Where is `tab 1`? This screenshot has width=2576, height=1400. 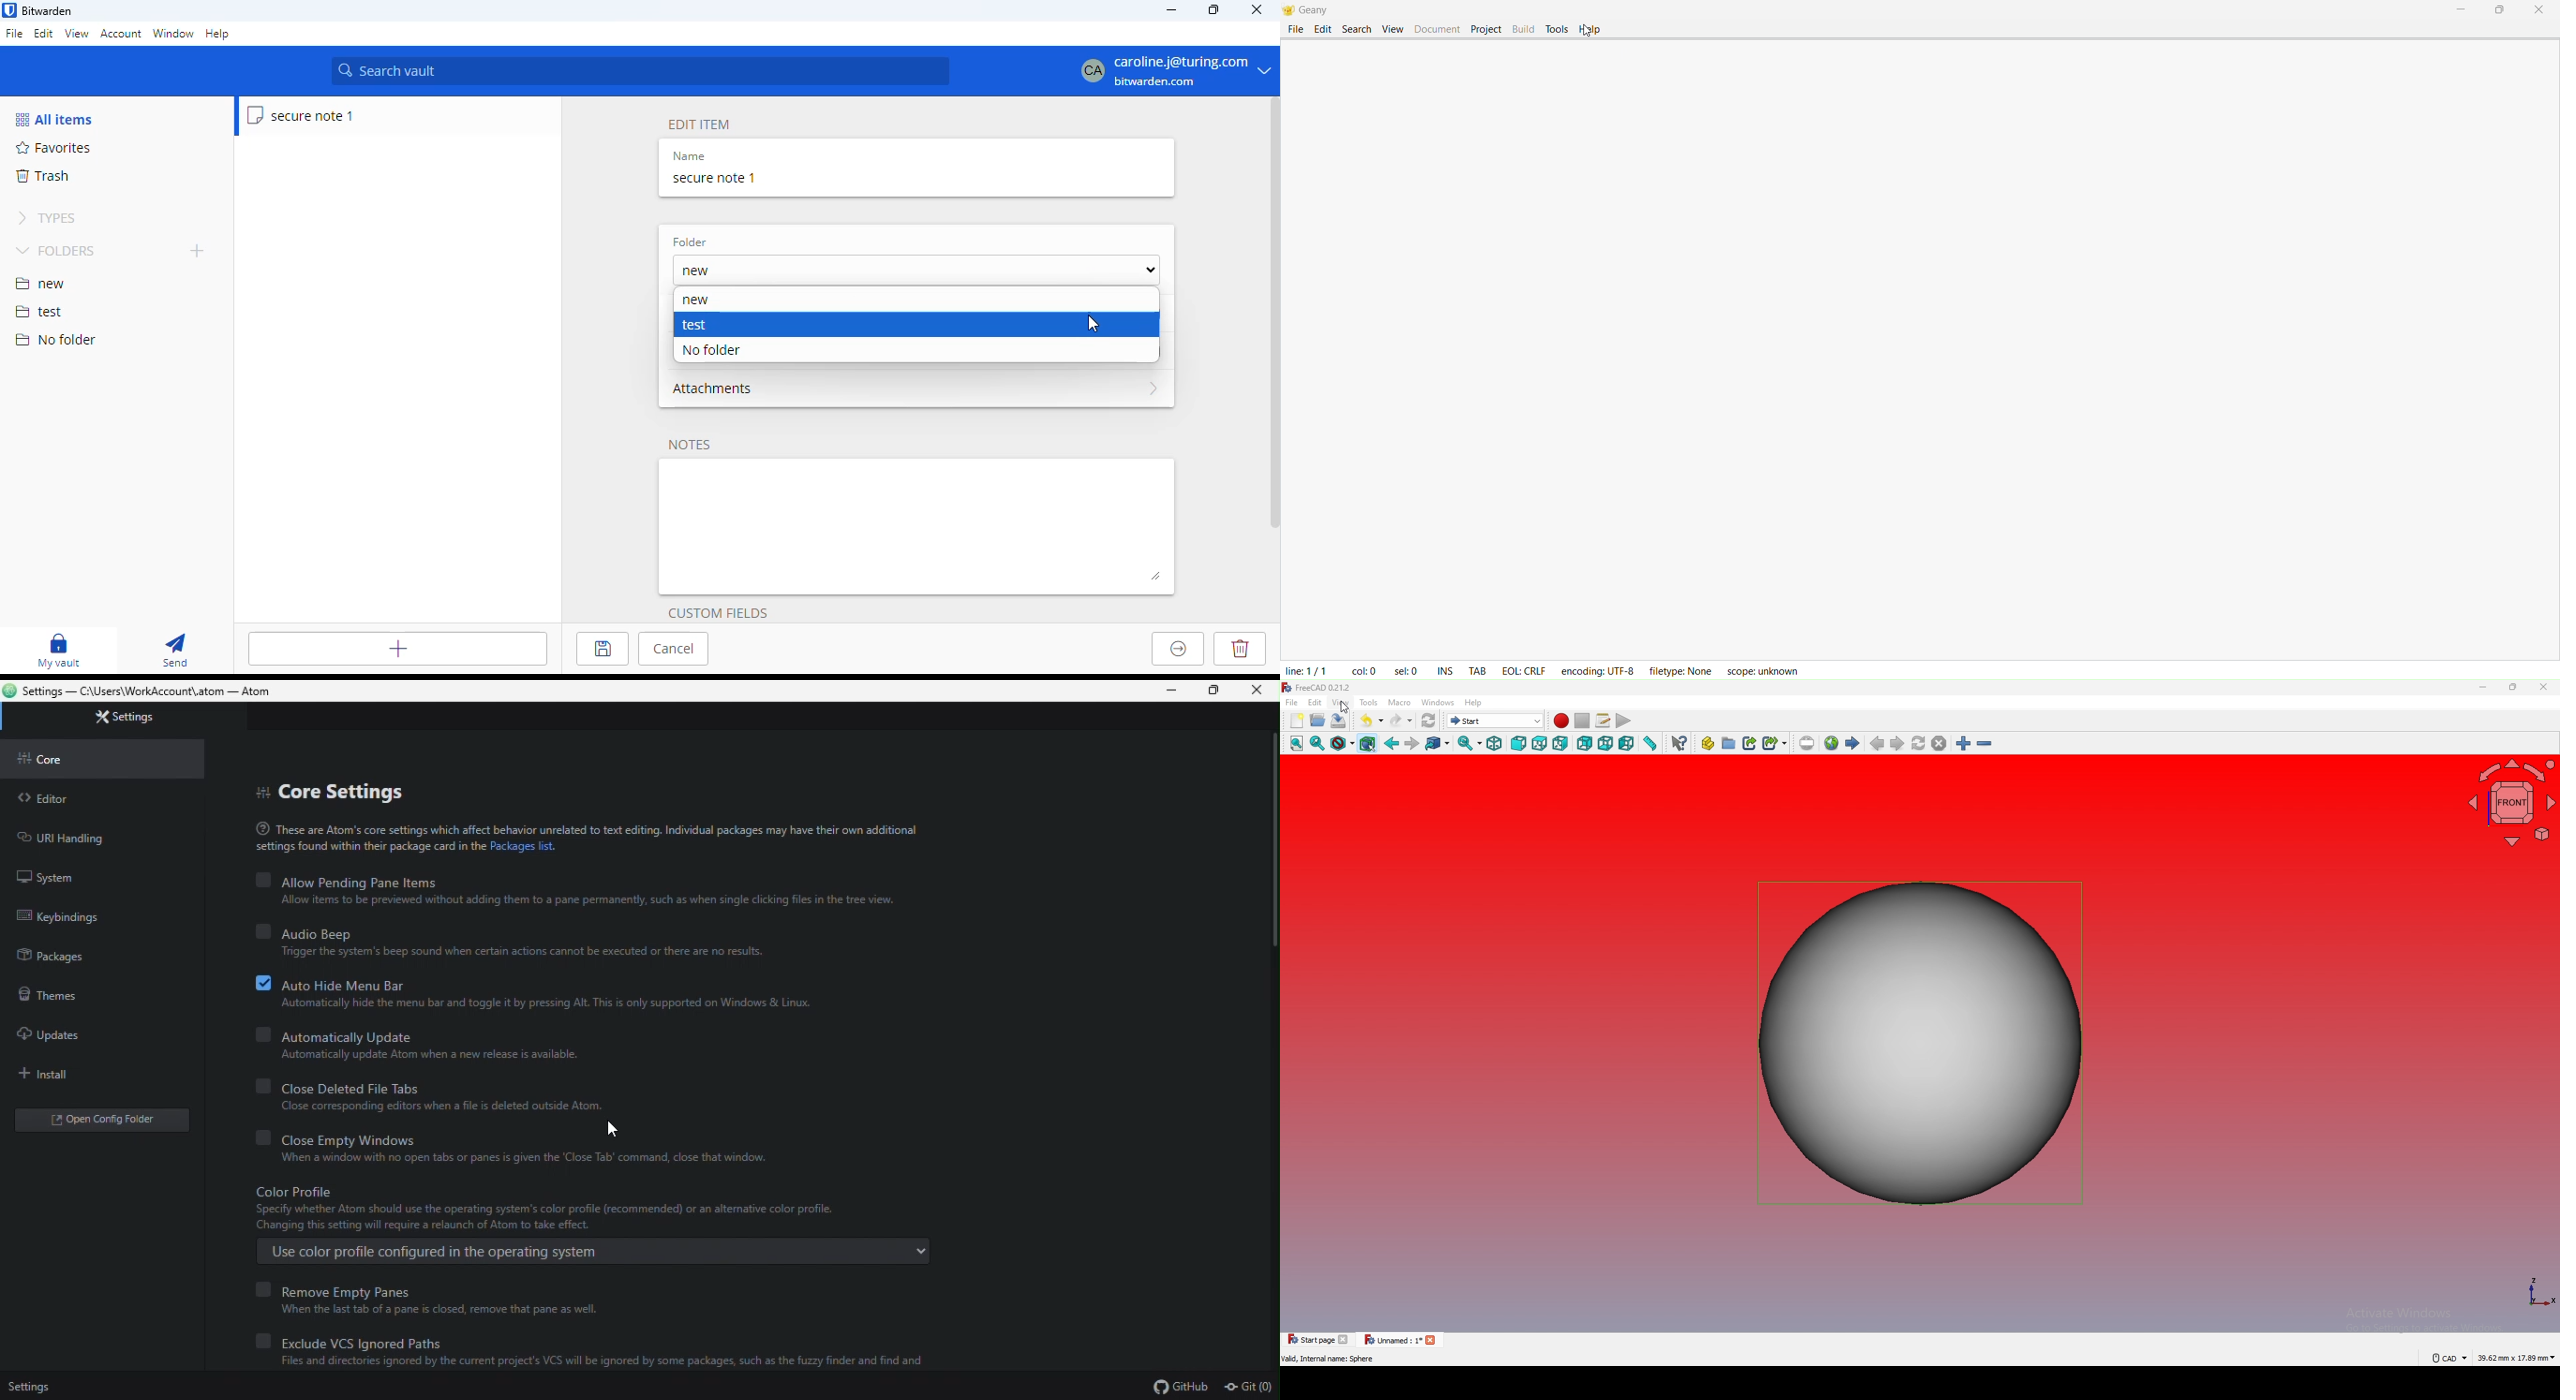
tab 1 is located at coordinates (1318, 1339).